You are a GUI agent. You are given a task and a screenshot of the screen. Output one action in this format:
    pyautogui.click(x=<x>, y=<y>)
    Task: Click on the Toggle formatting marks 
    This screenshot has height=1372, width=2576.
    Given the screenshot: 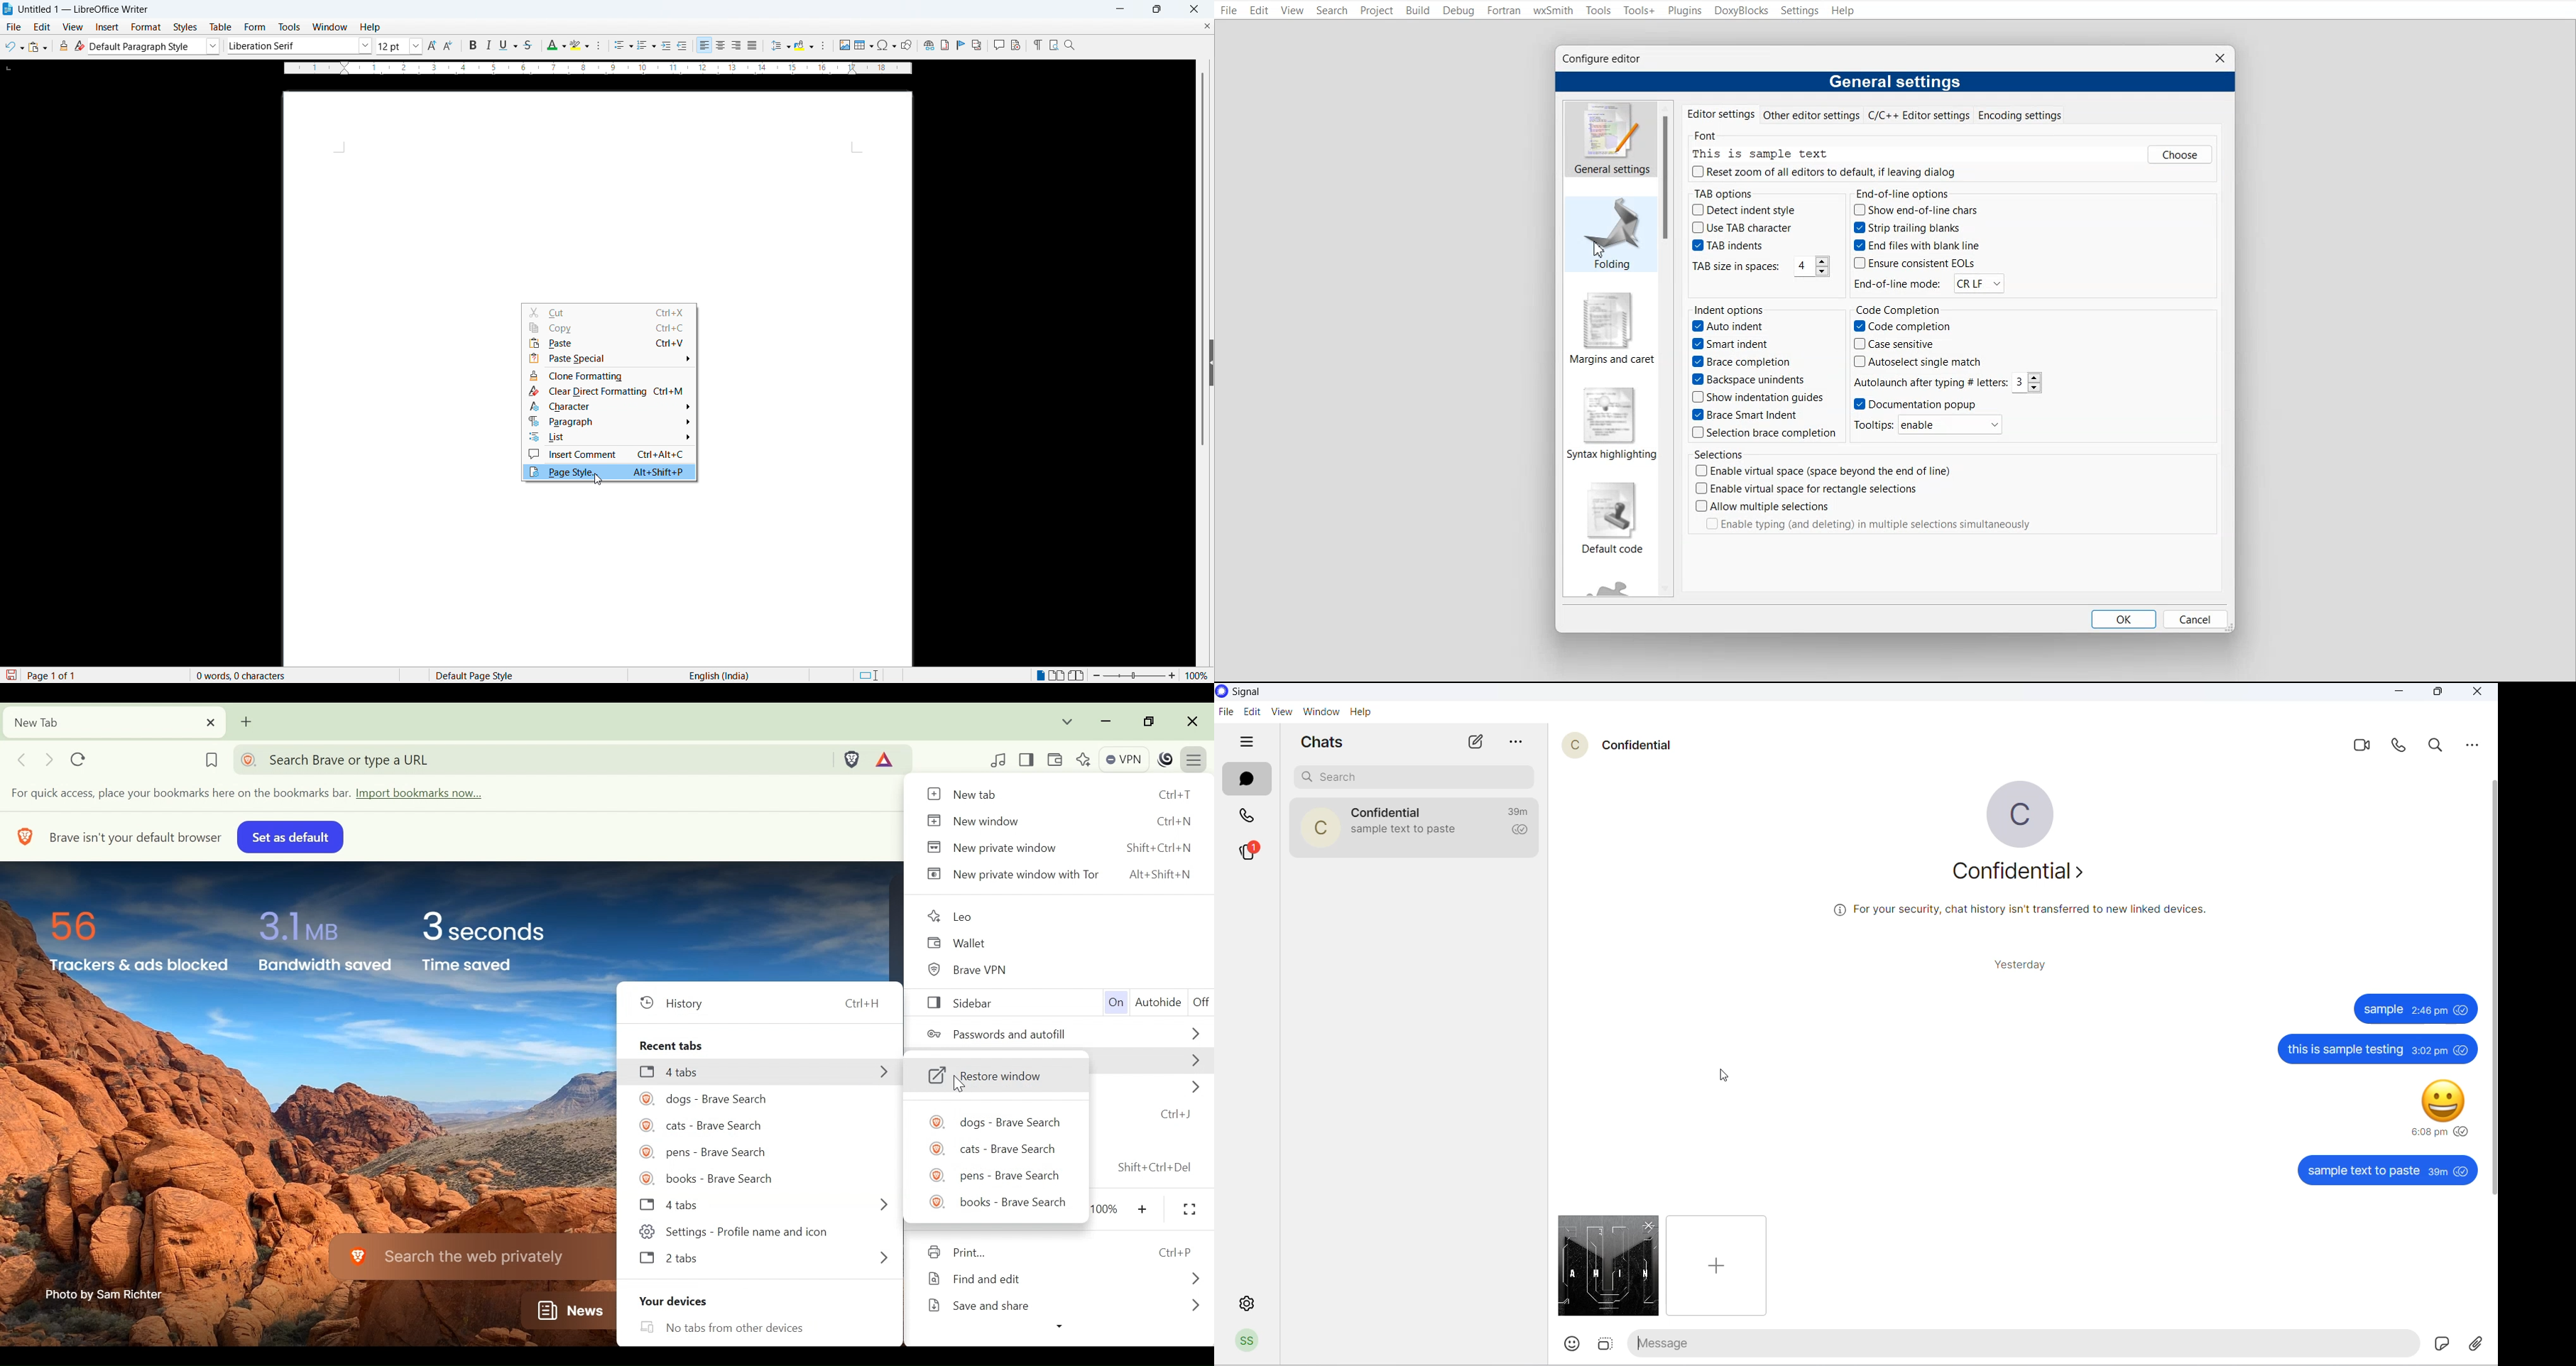 What is the action you would take?
    pyautogui.click(x=1036, y=44)
    